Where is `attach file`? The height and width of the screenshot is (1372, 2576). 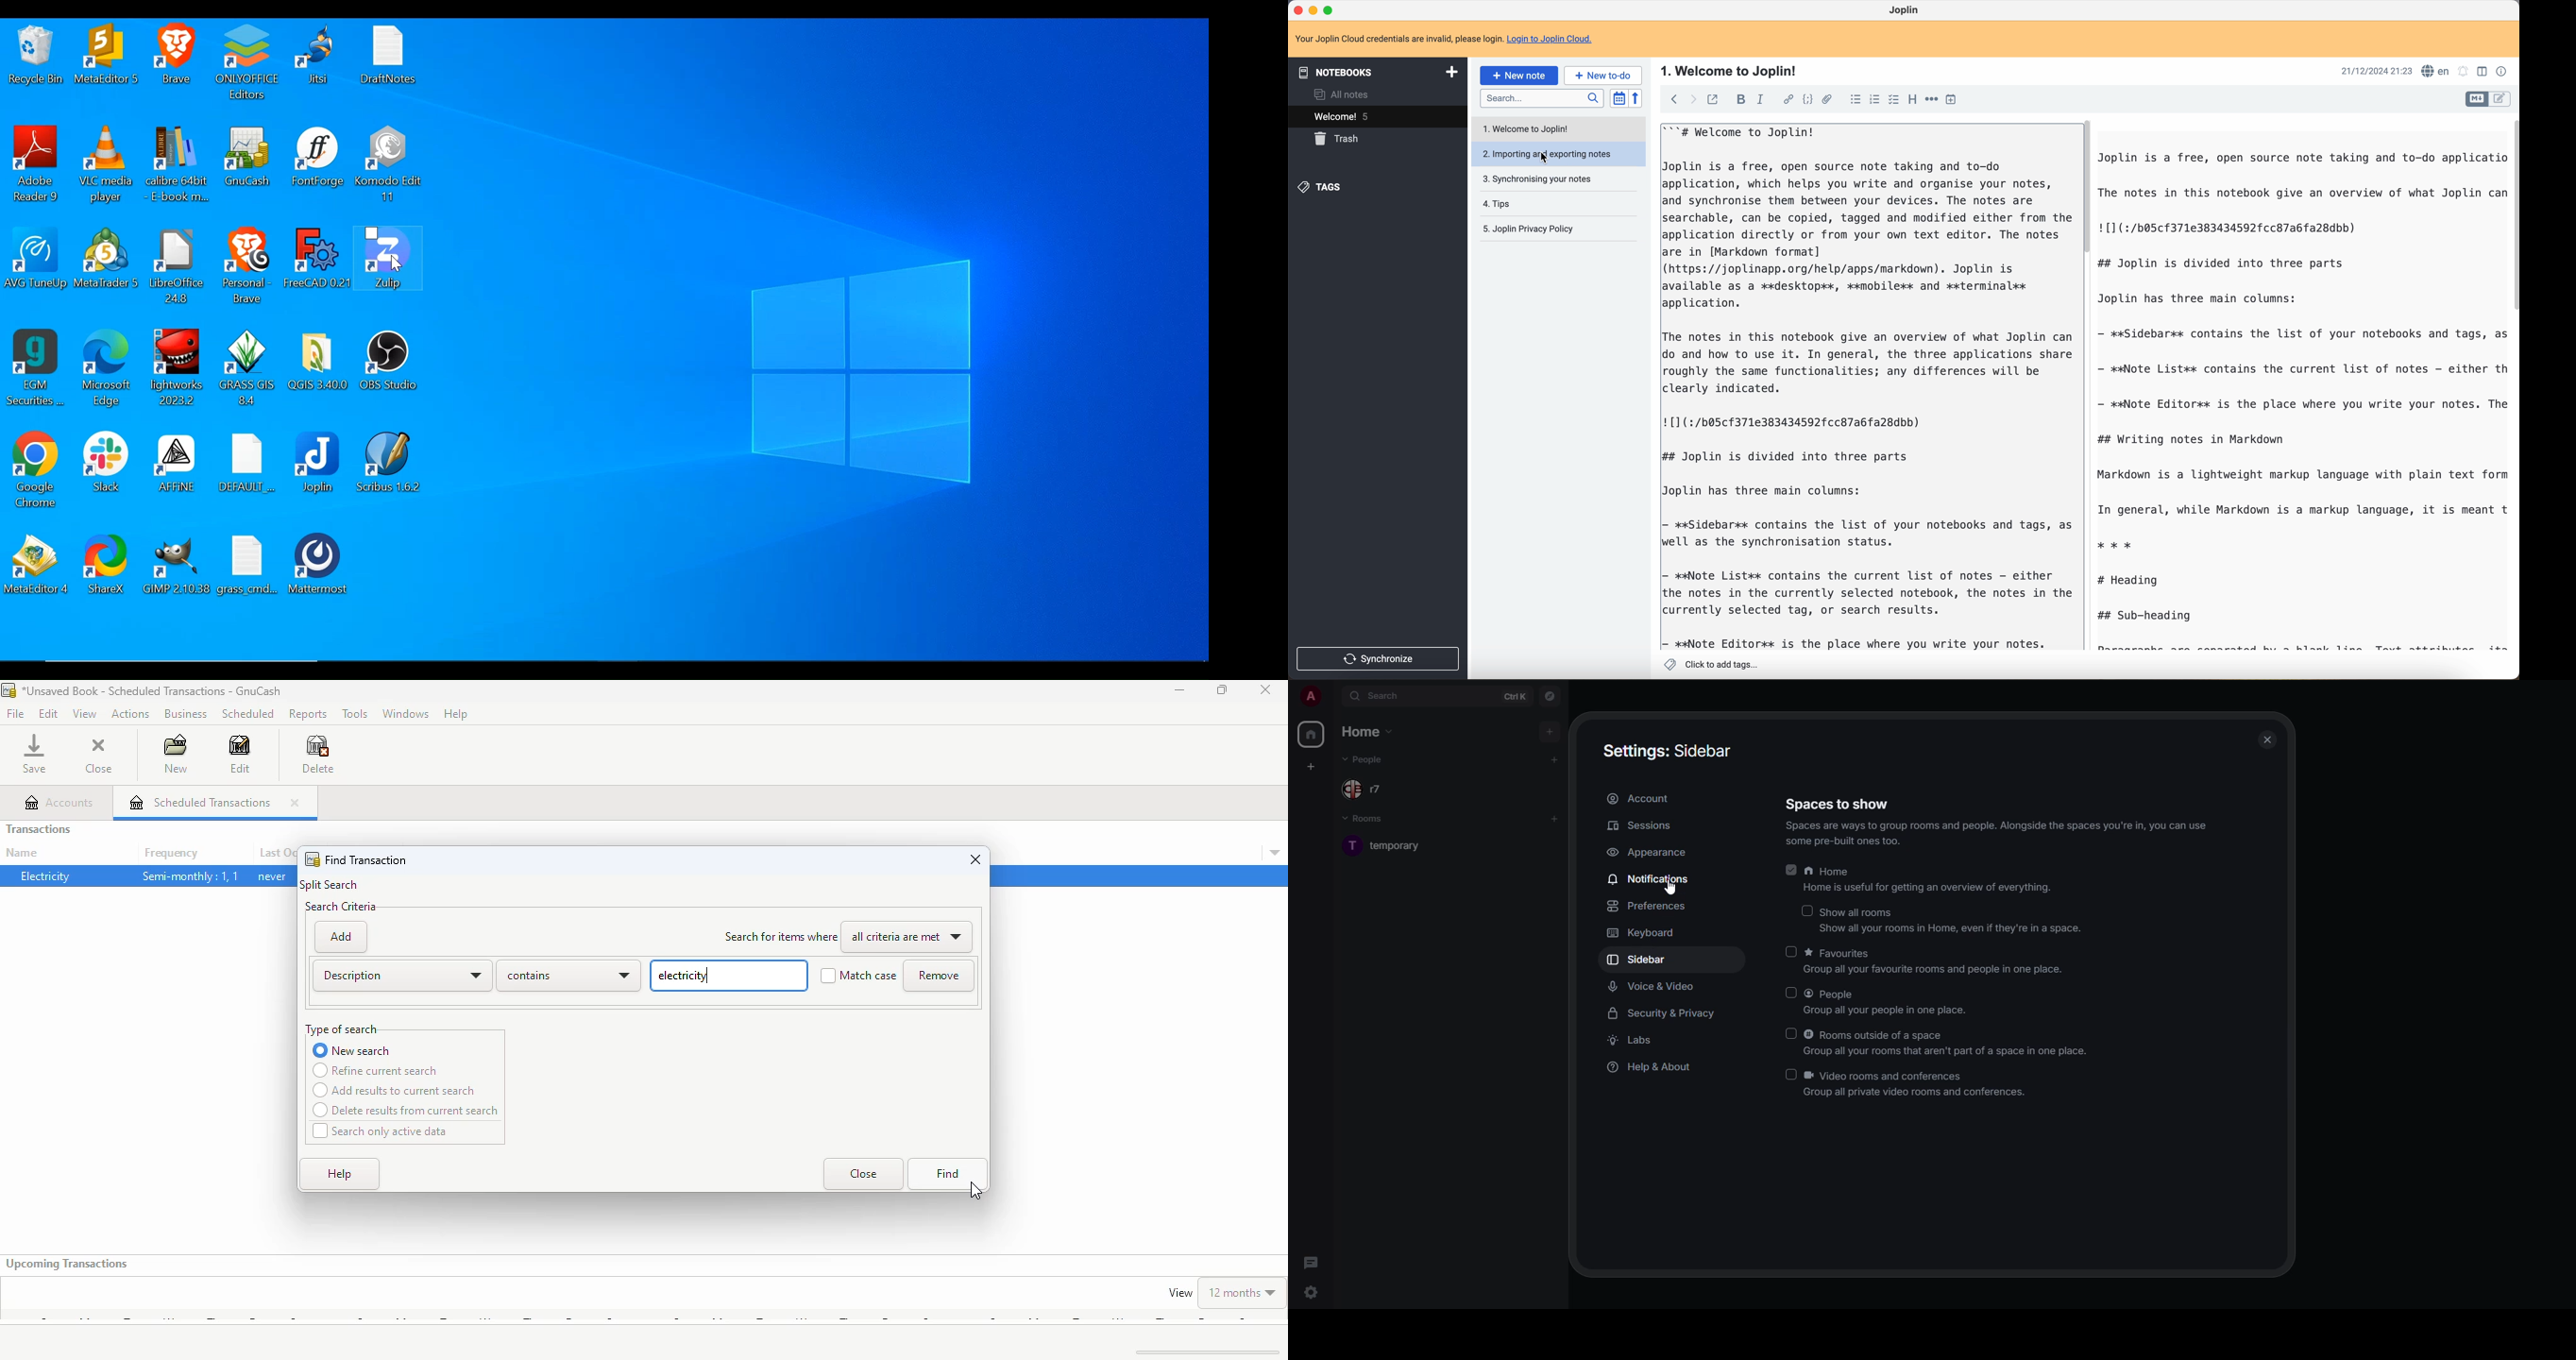 attach file is located at coordinates (1827, 99).